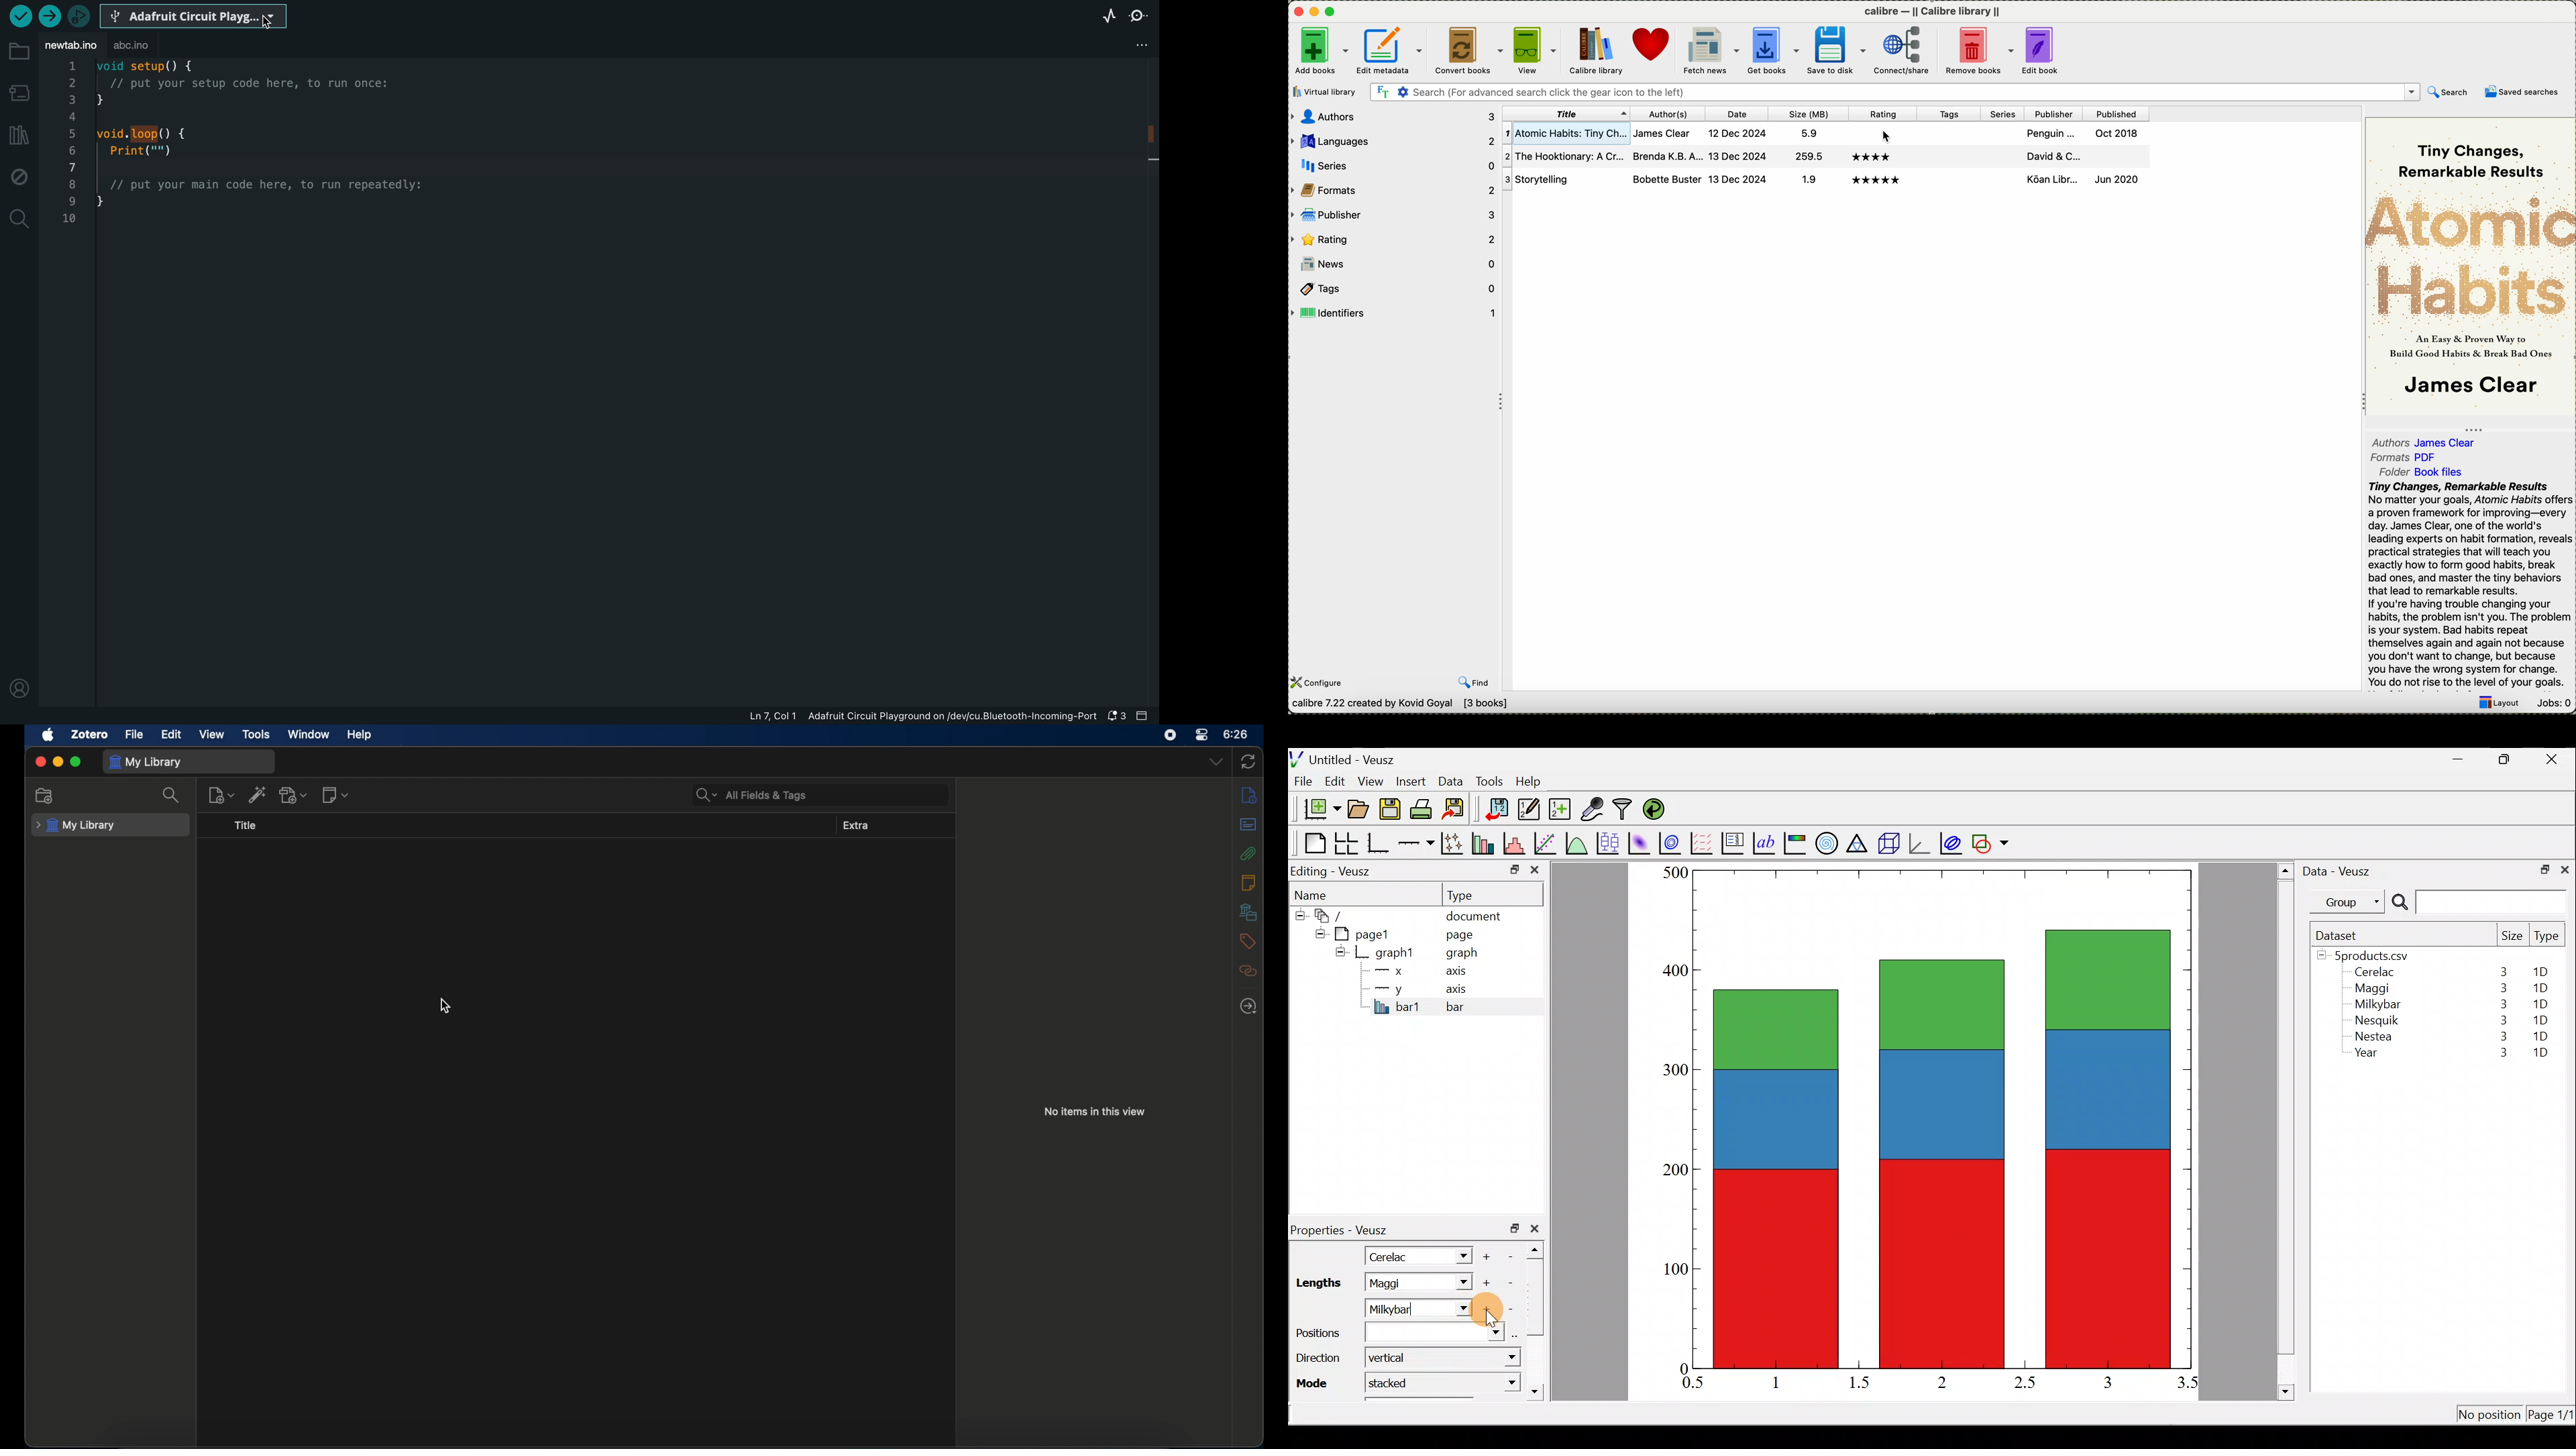 This screenshot has width=2576, height=1456. Describe the element at coordinates (2548, 939) in the screenshot. I see `Type` at that location.